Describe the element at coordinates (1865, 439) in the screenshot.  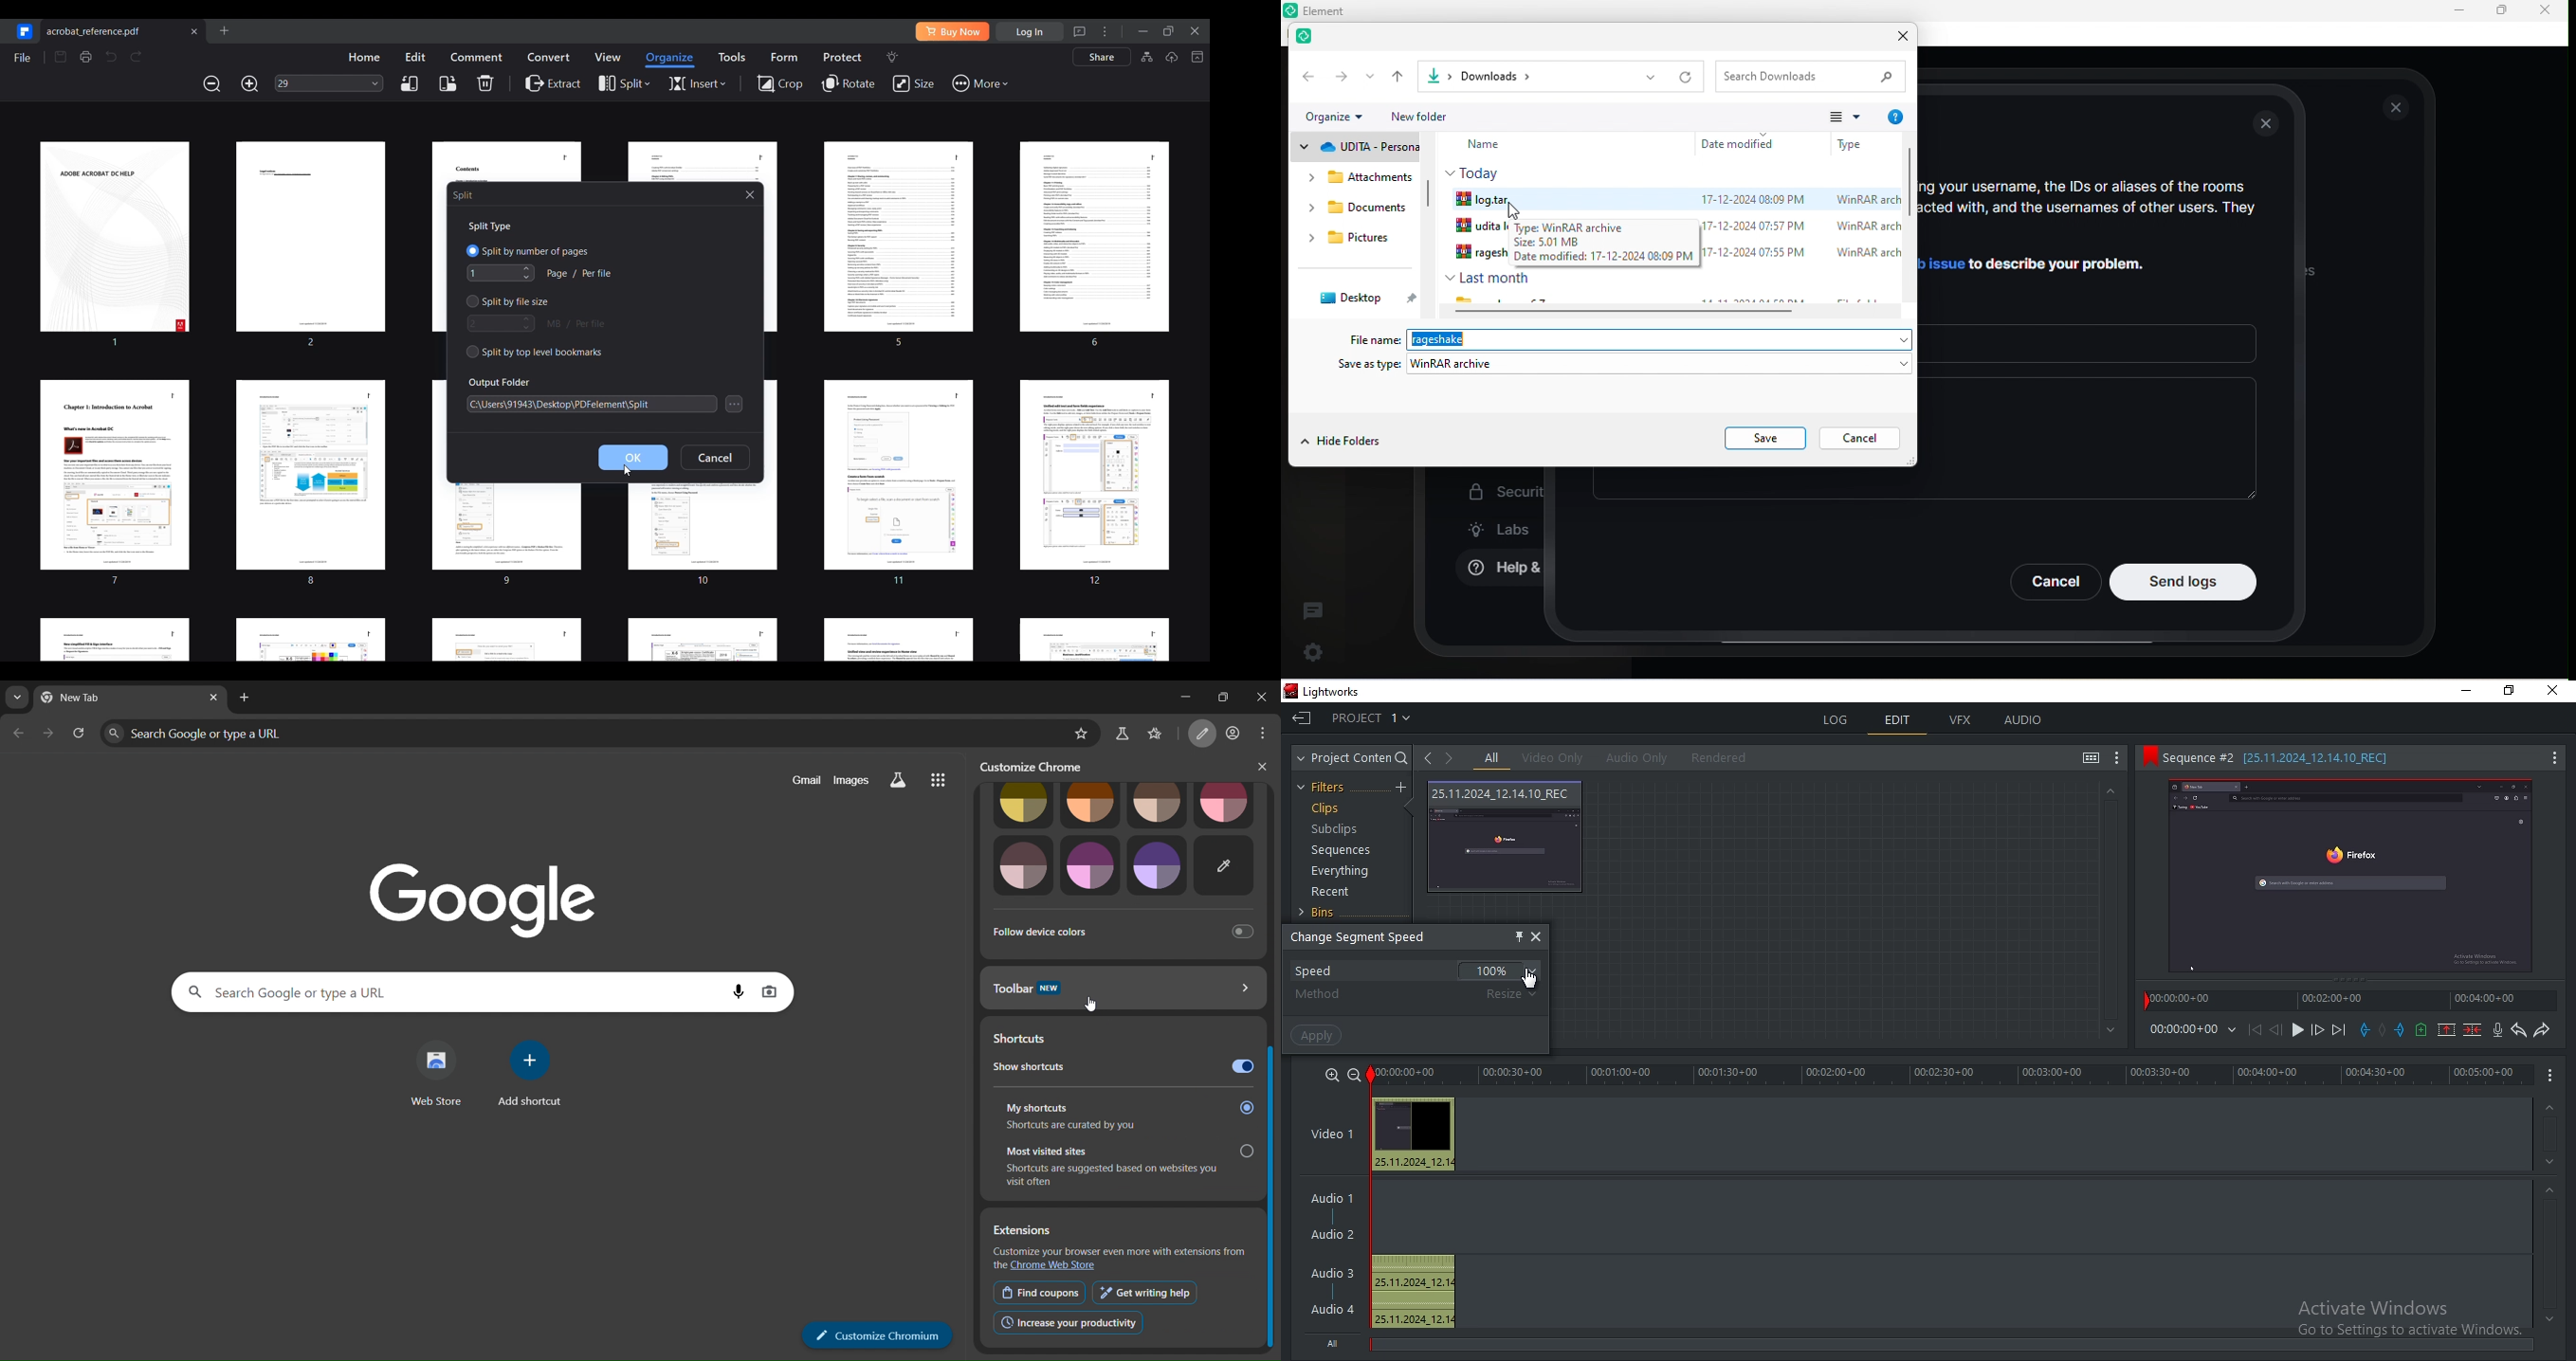
I see `cancel` at that location.